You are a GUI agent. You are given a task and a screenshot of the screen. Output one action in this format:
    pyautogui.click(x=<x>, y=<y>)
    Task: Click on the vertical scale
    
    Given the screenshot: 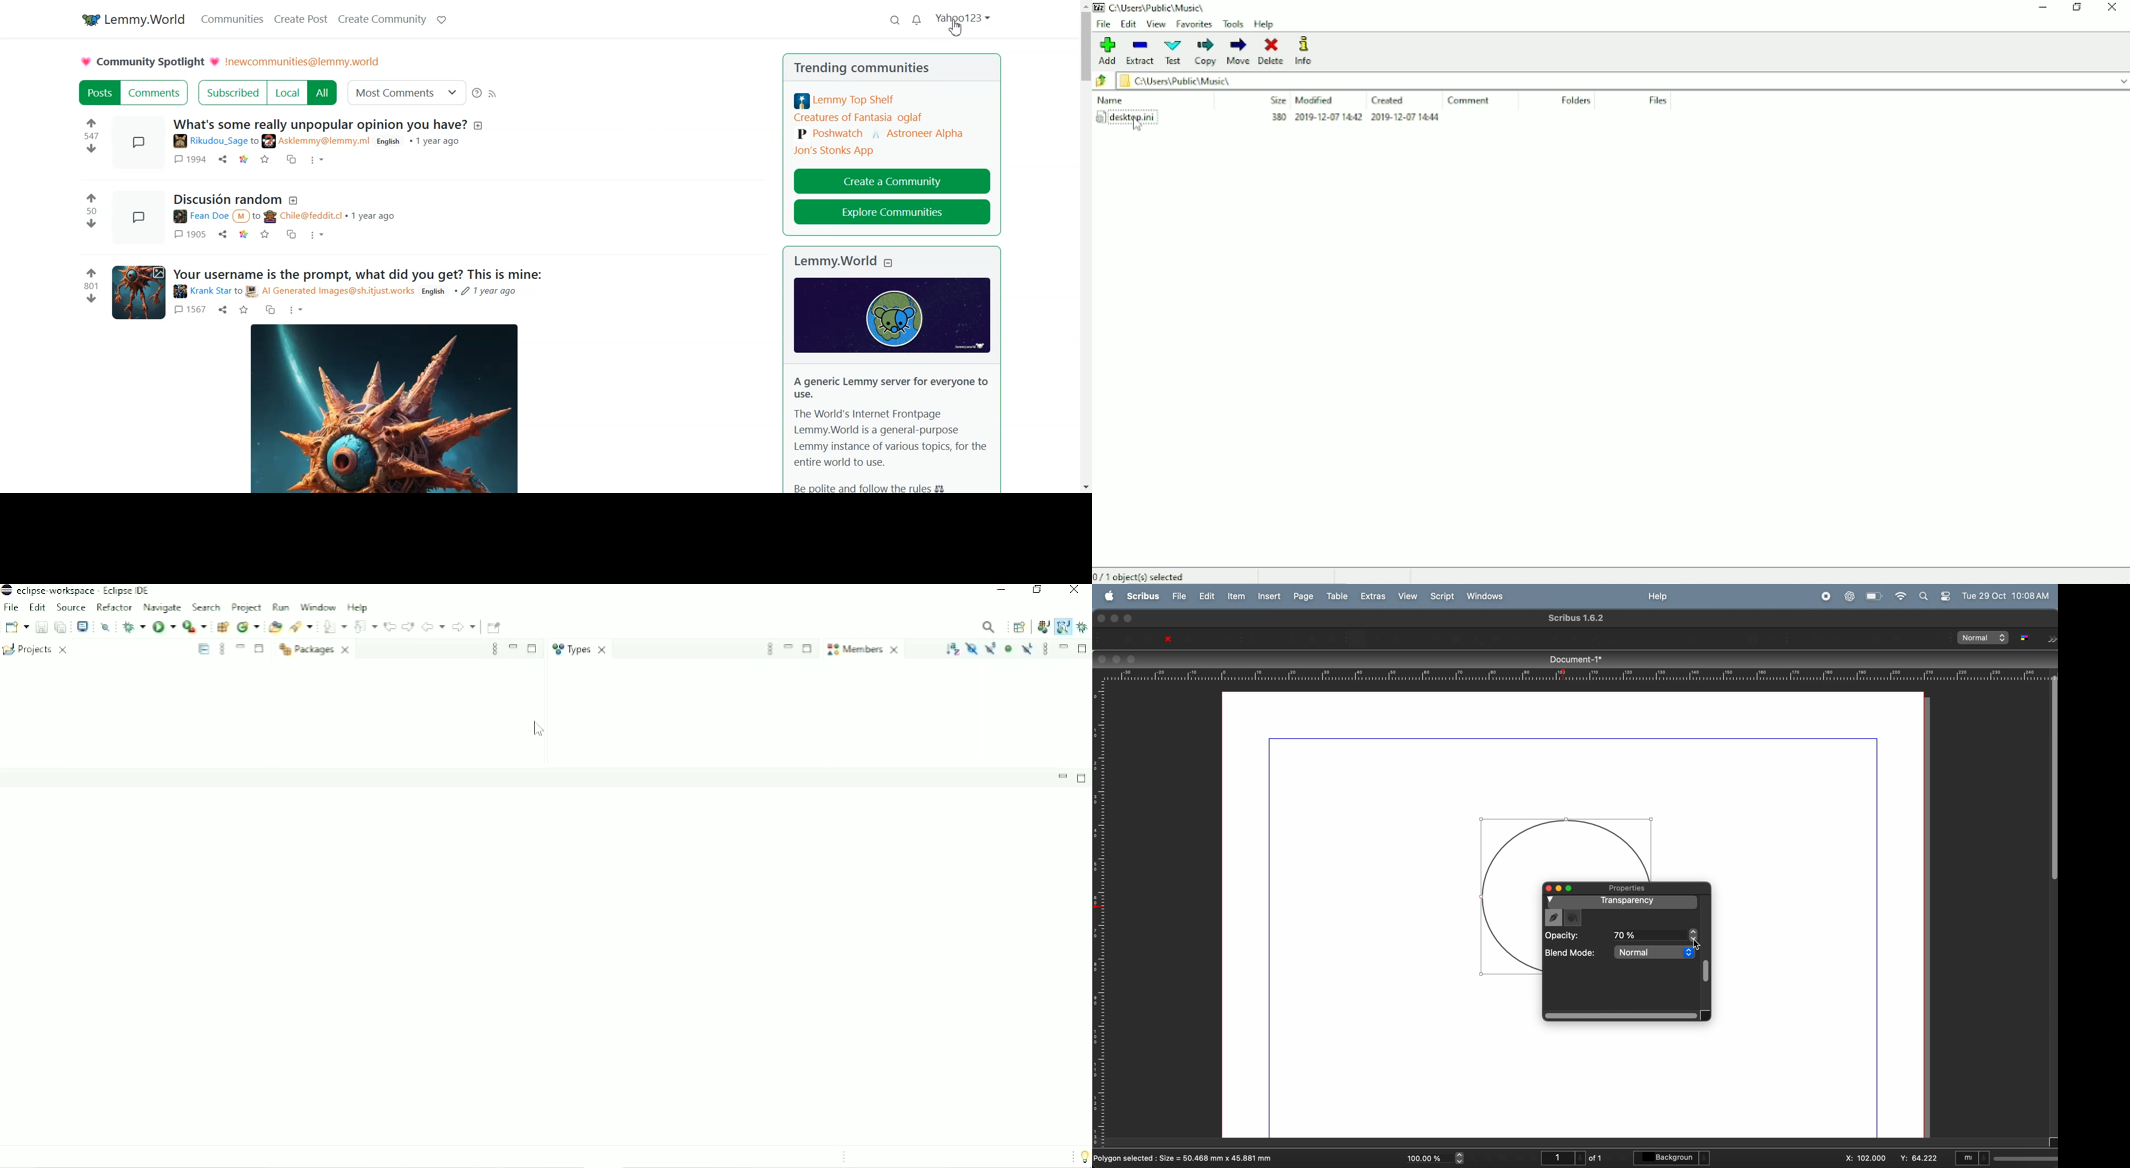 What is the action you would take?
    pyautogui.click(x=1101, y=916)
    